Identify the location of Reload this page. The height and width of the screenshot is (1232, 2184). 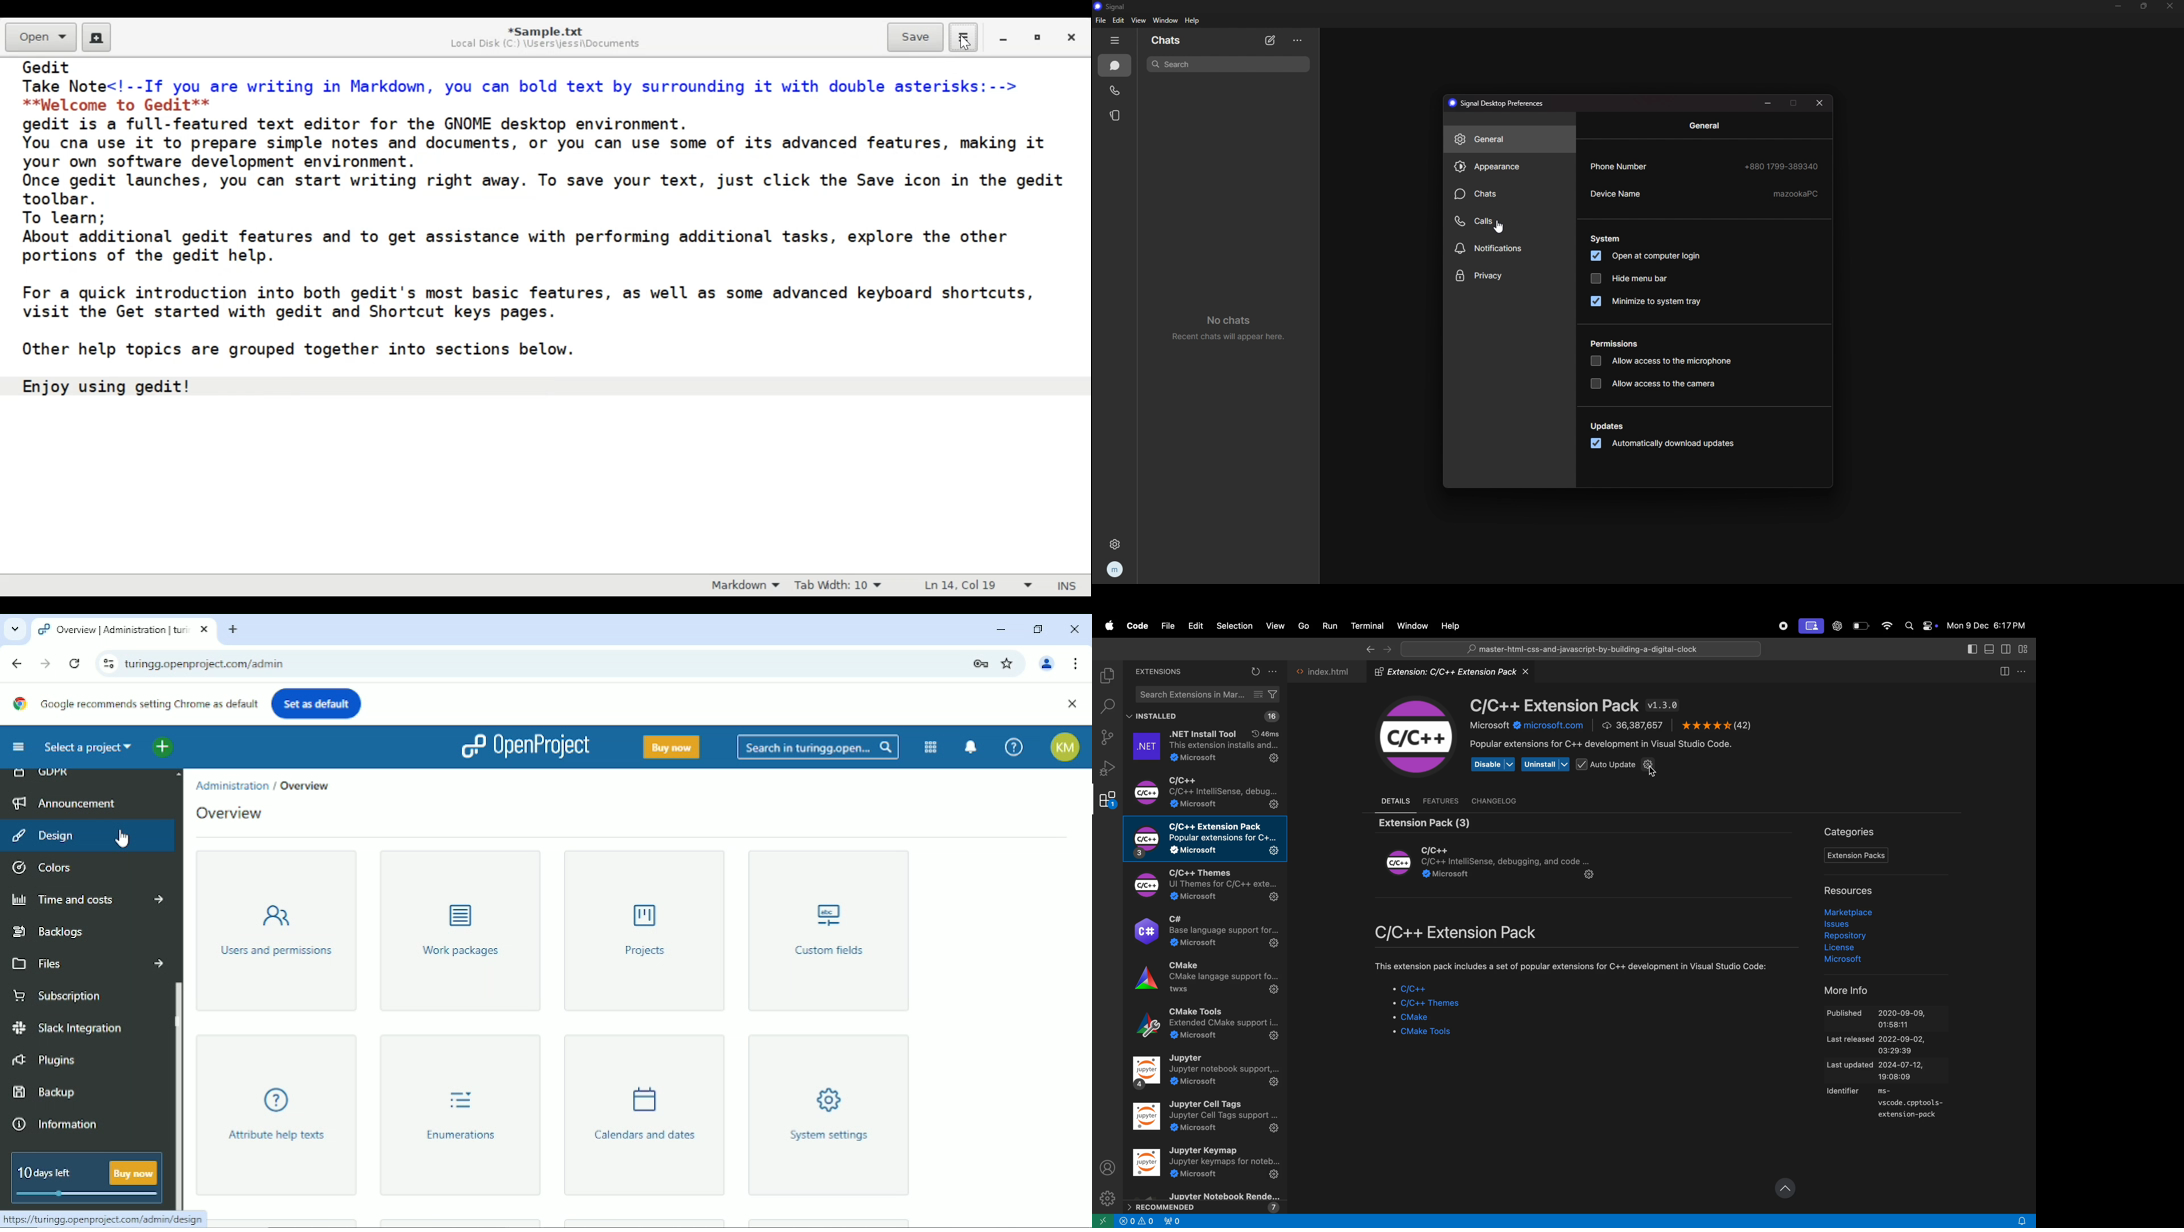
(74, 664).